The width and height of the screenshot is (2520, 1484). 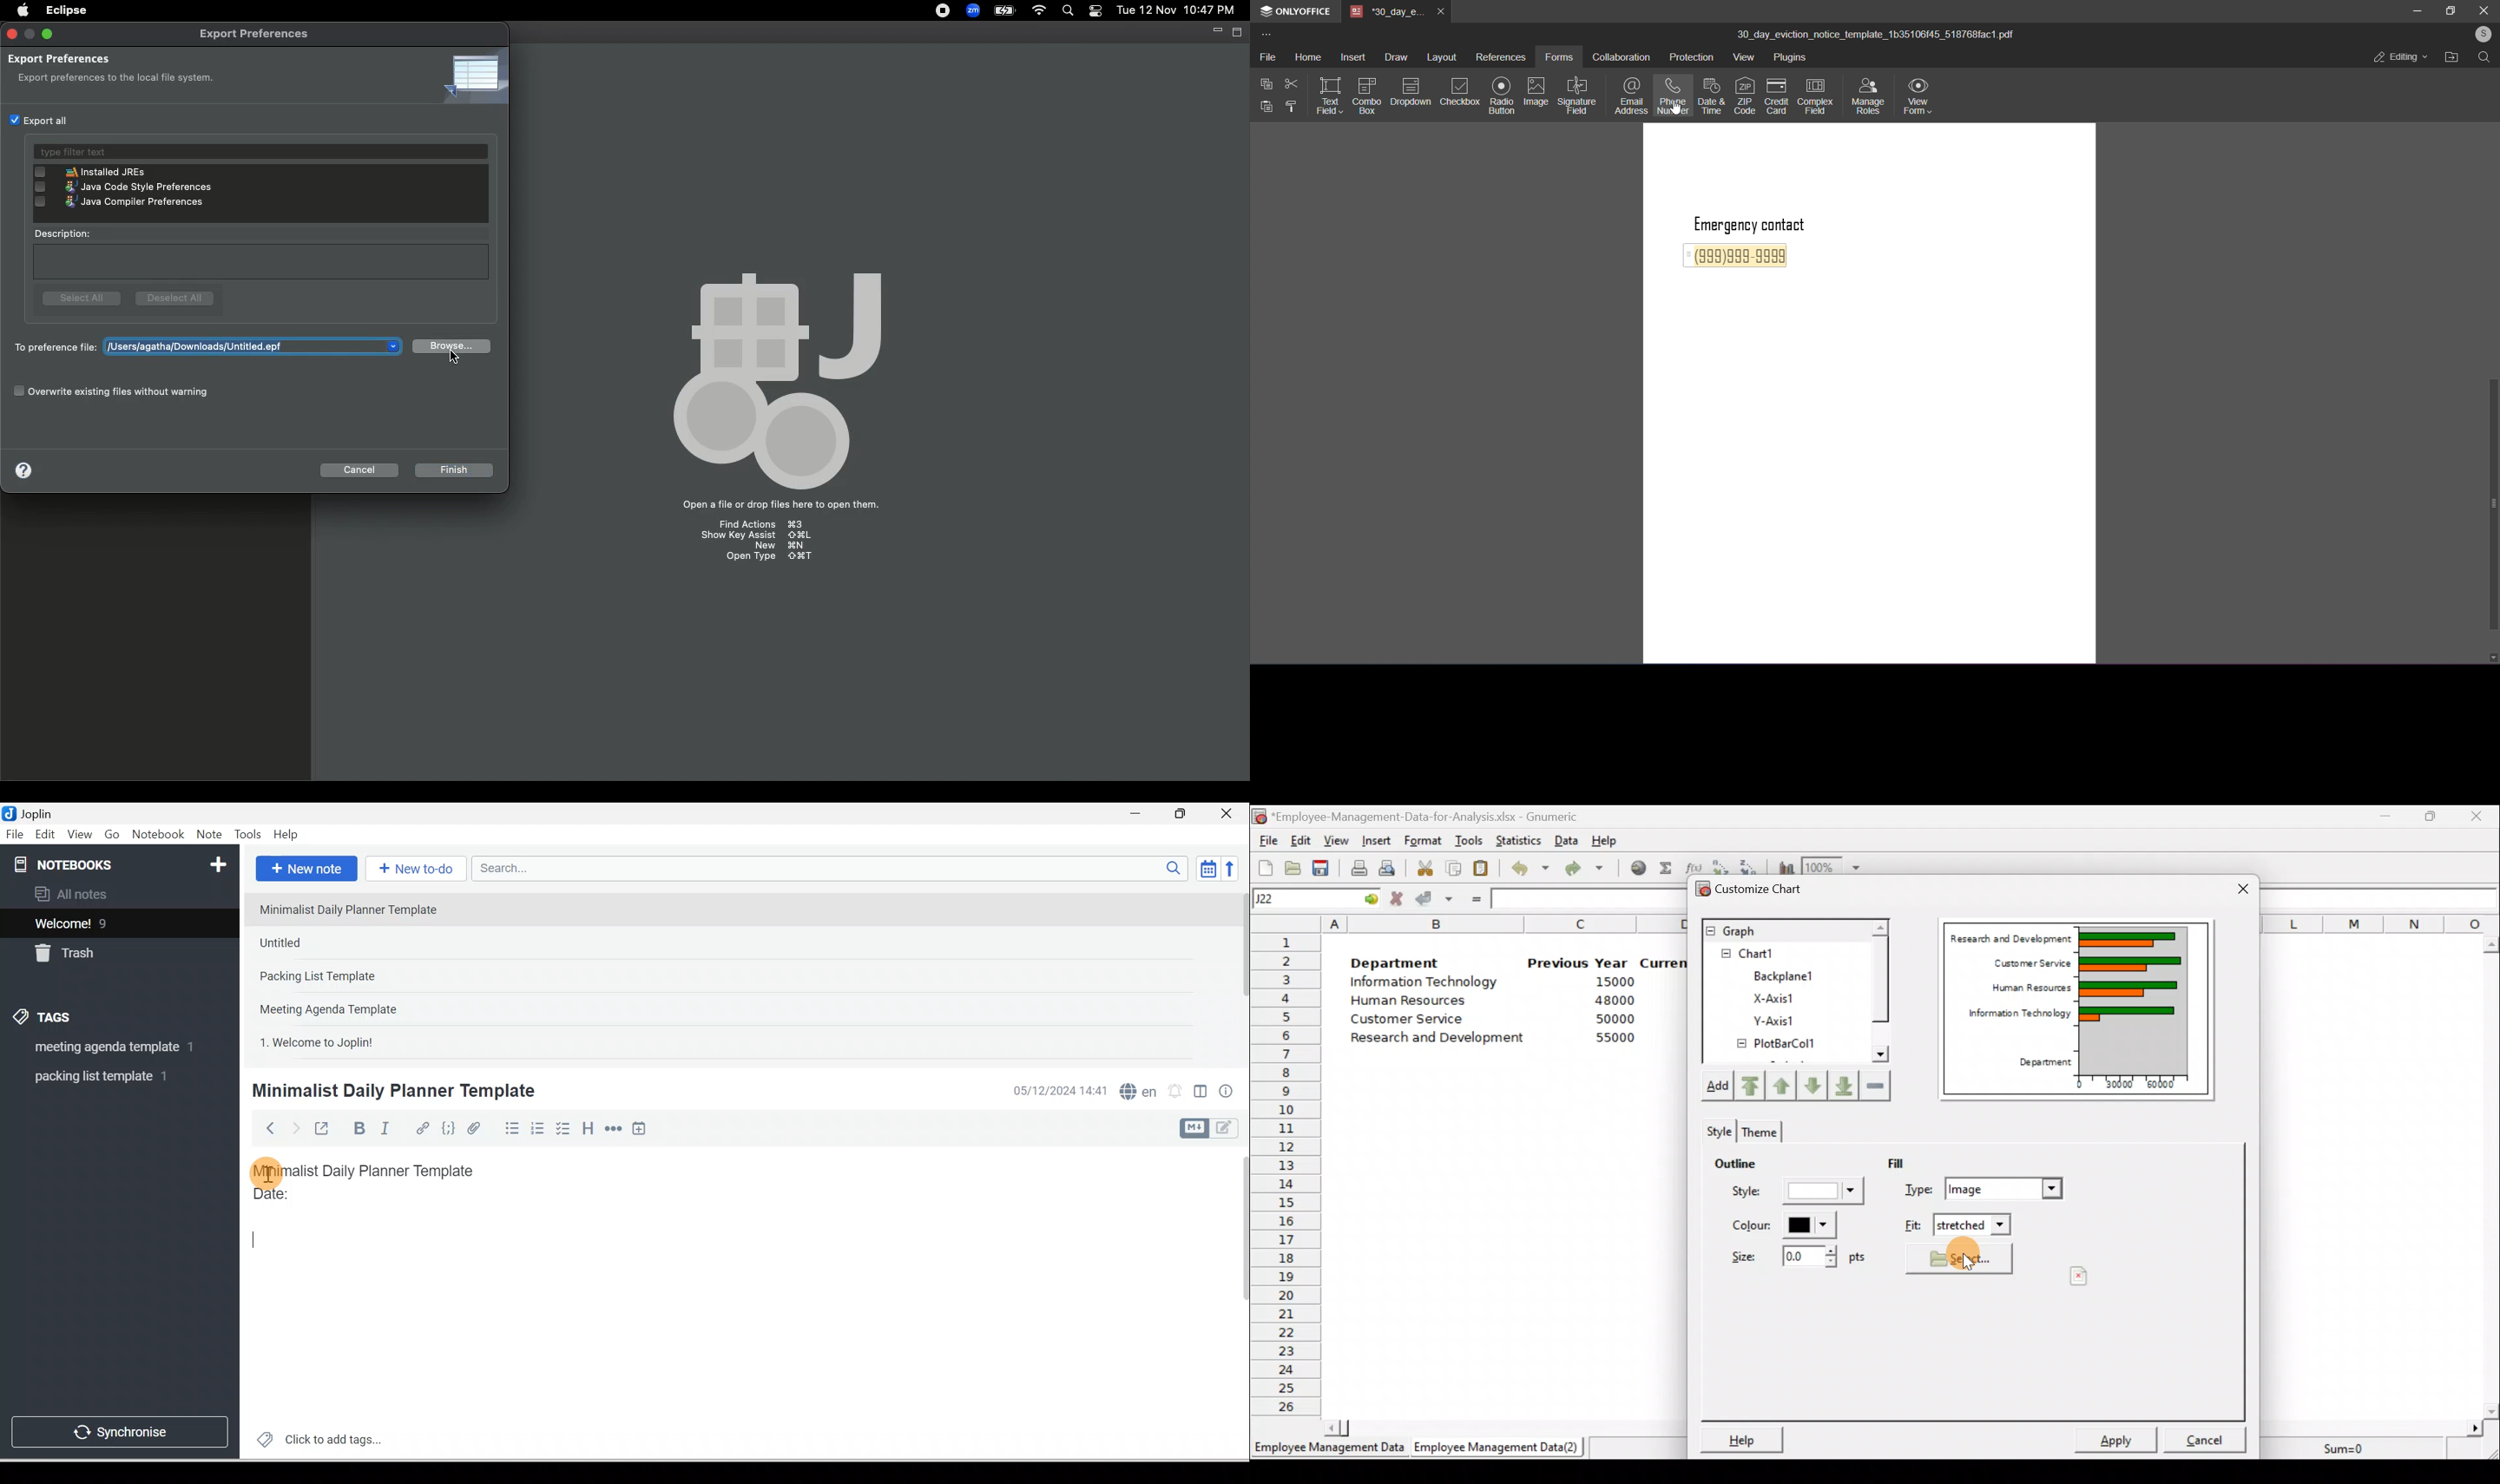 What do you see at coordinates (1236, 1303) in the screenshot?
I see `Scroll bar` at bounding box center [1236, 1303].